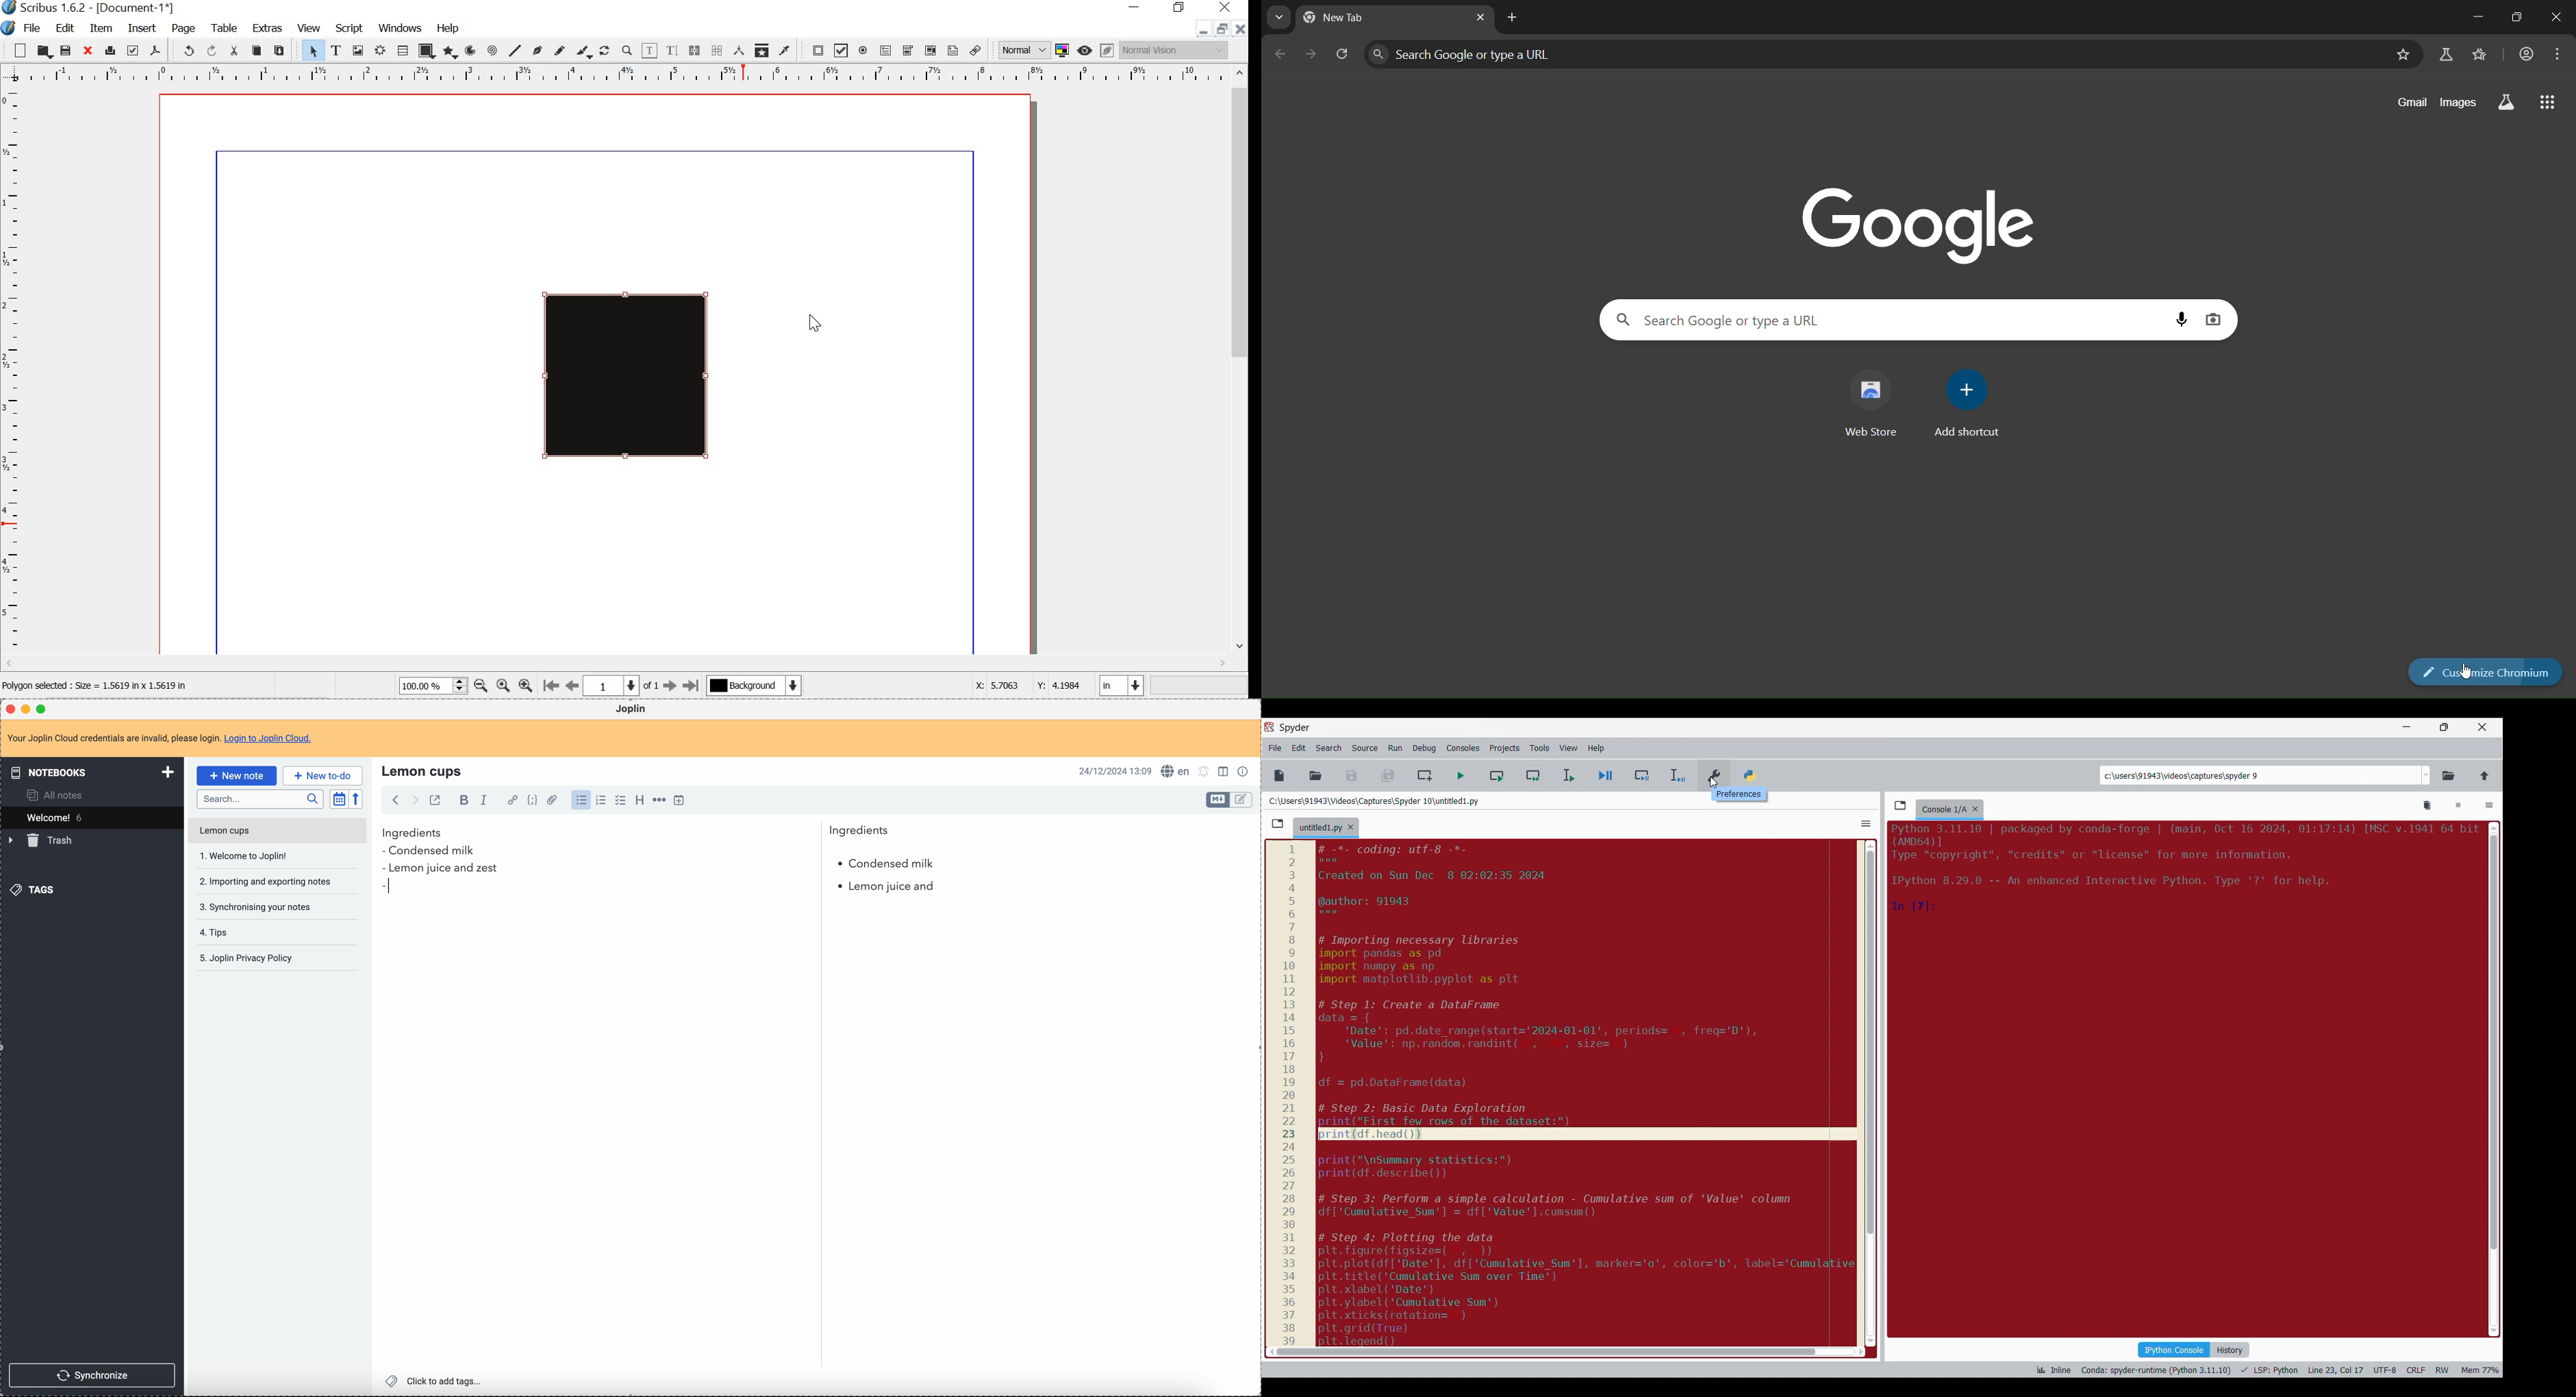 The height and width of the screenshot is (1400, 2576). I want to click on copy item properties, so click(761, 49).